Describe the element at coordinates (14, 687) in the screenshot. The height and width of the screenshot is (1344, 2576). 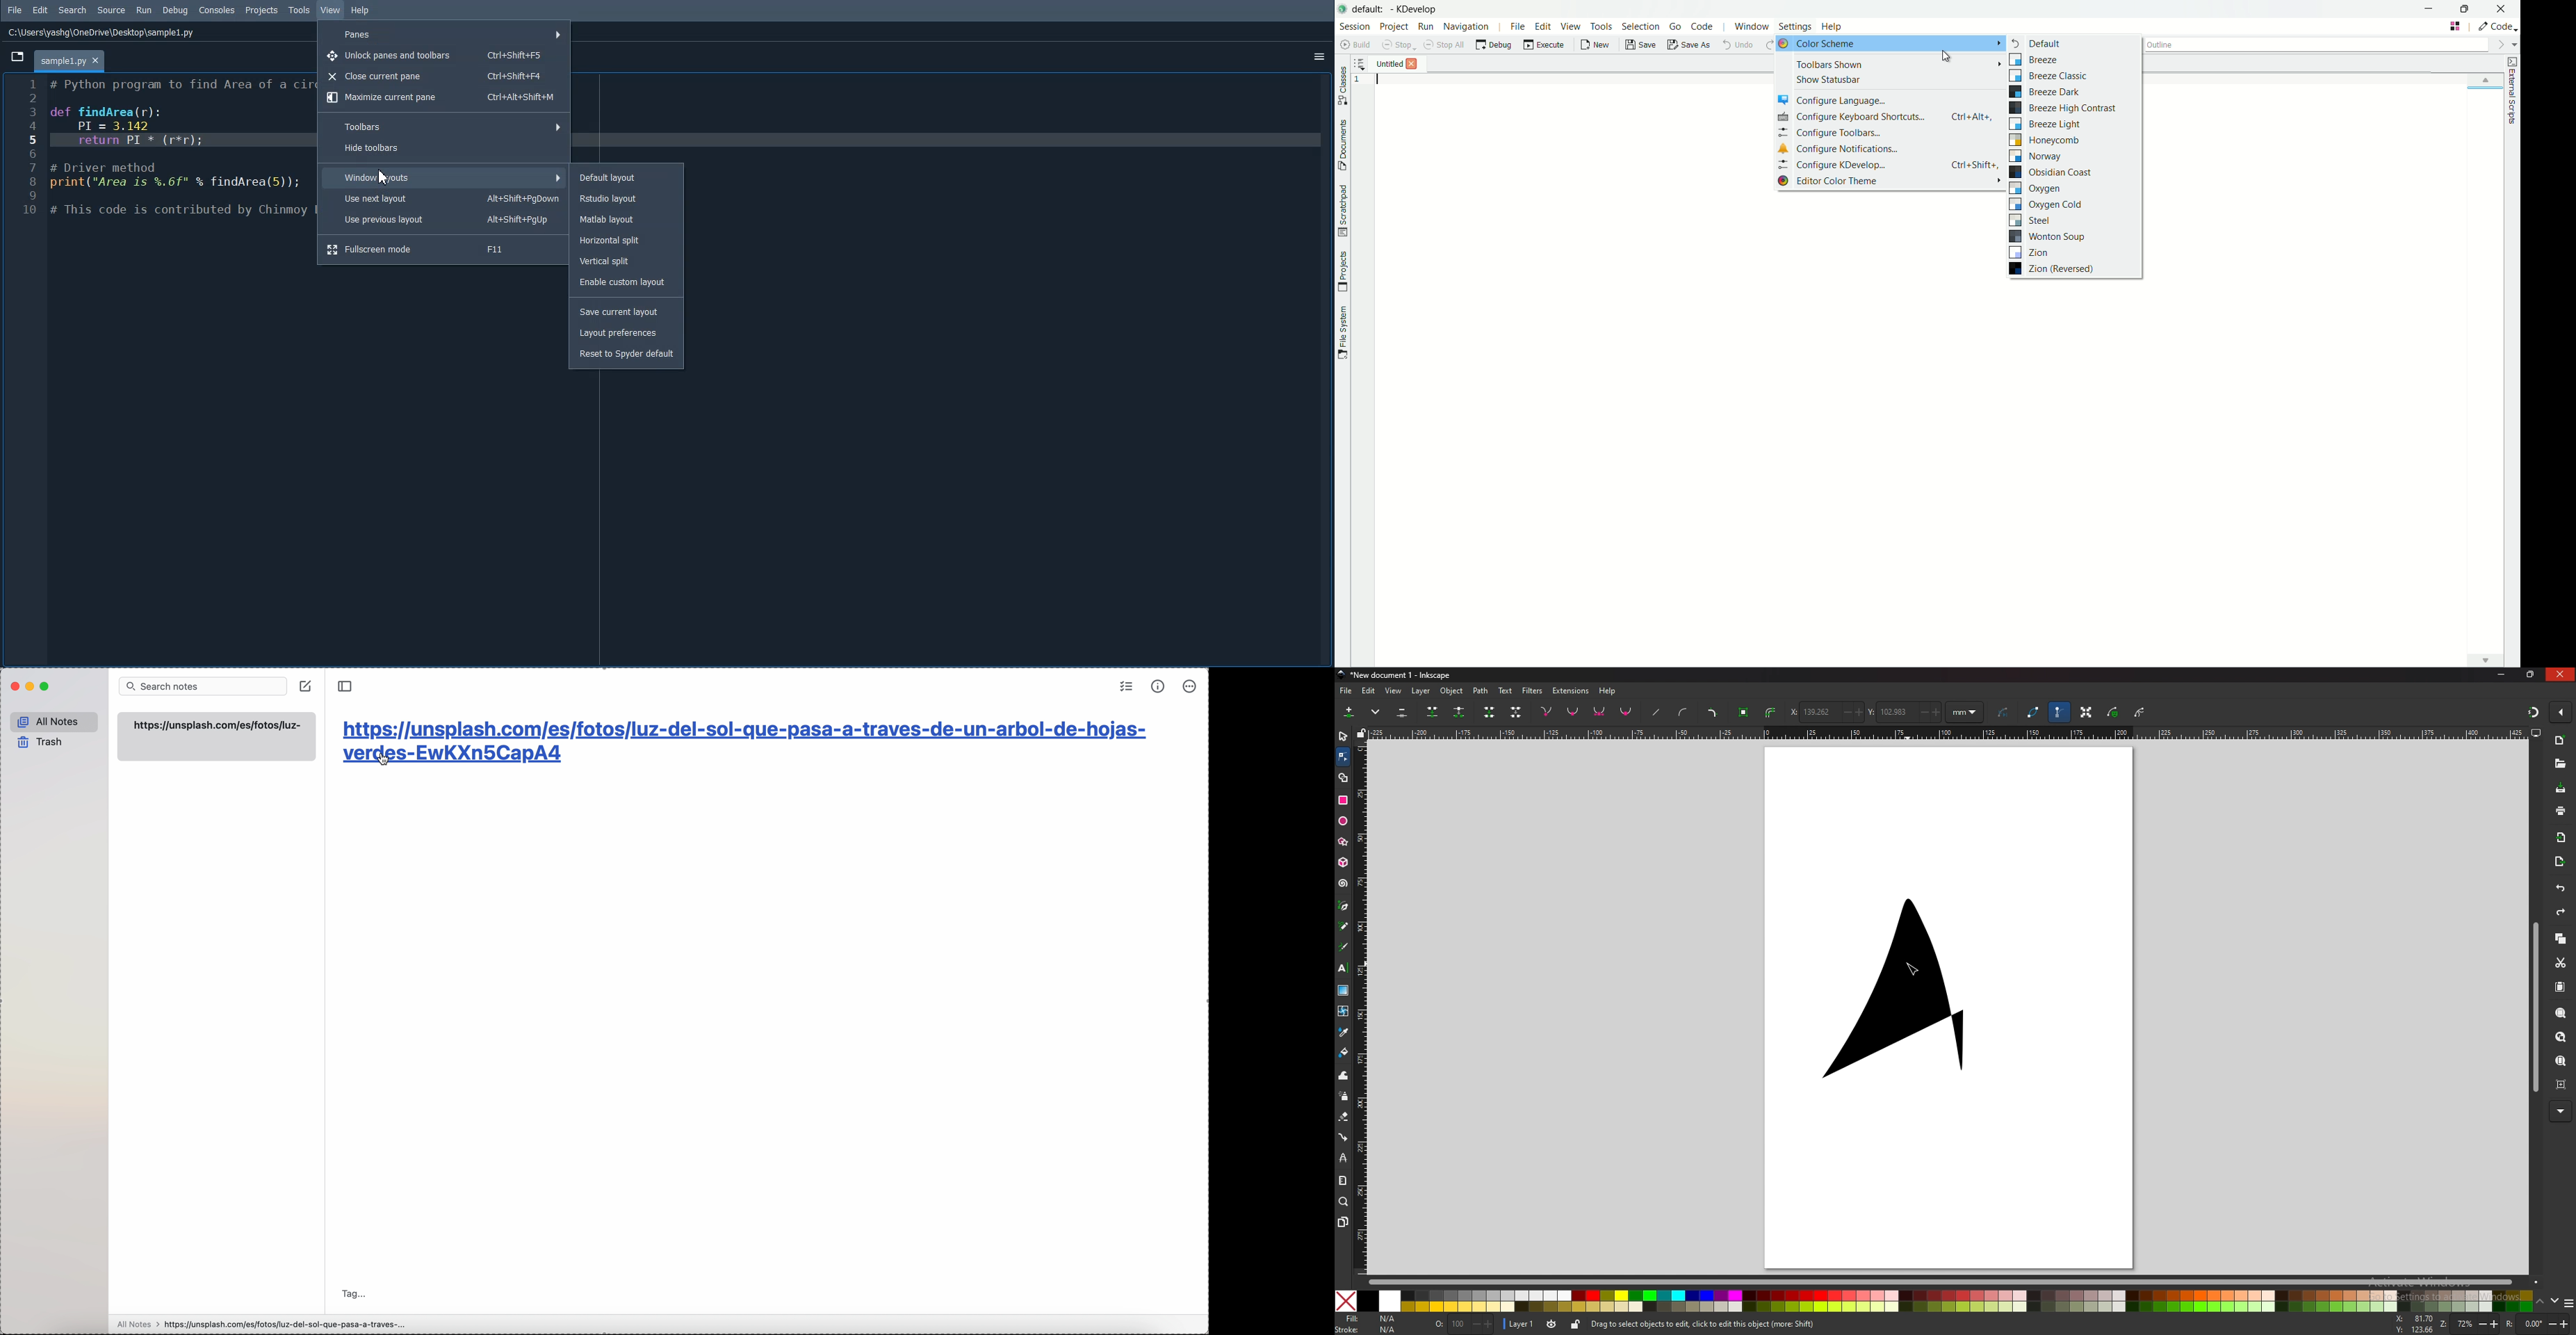
I see `close Simplenote` at that location.